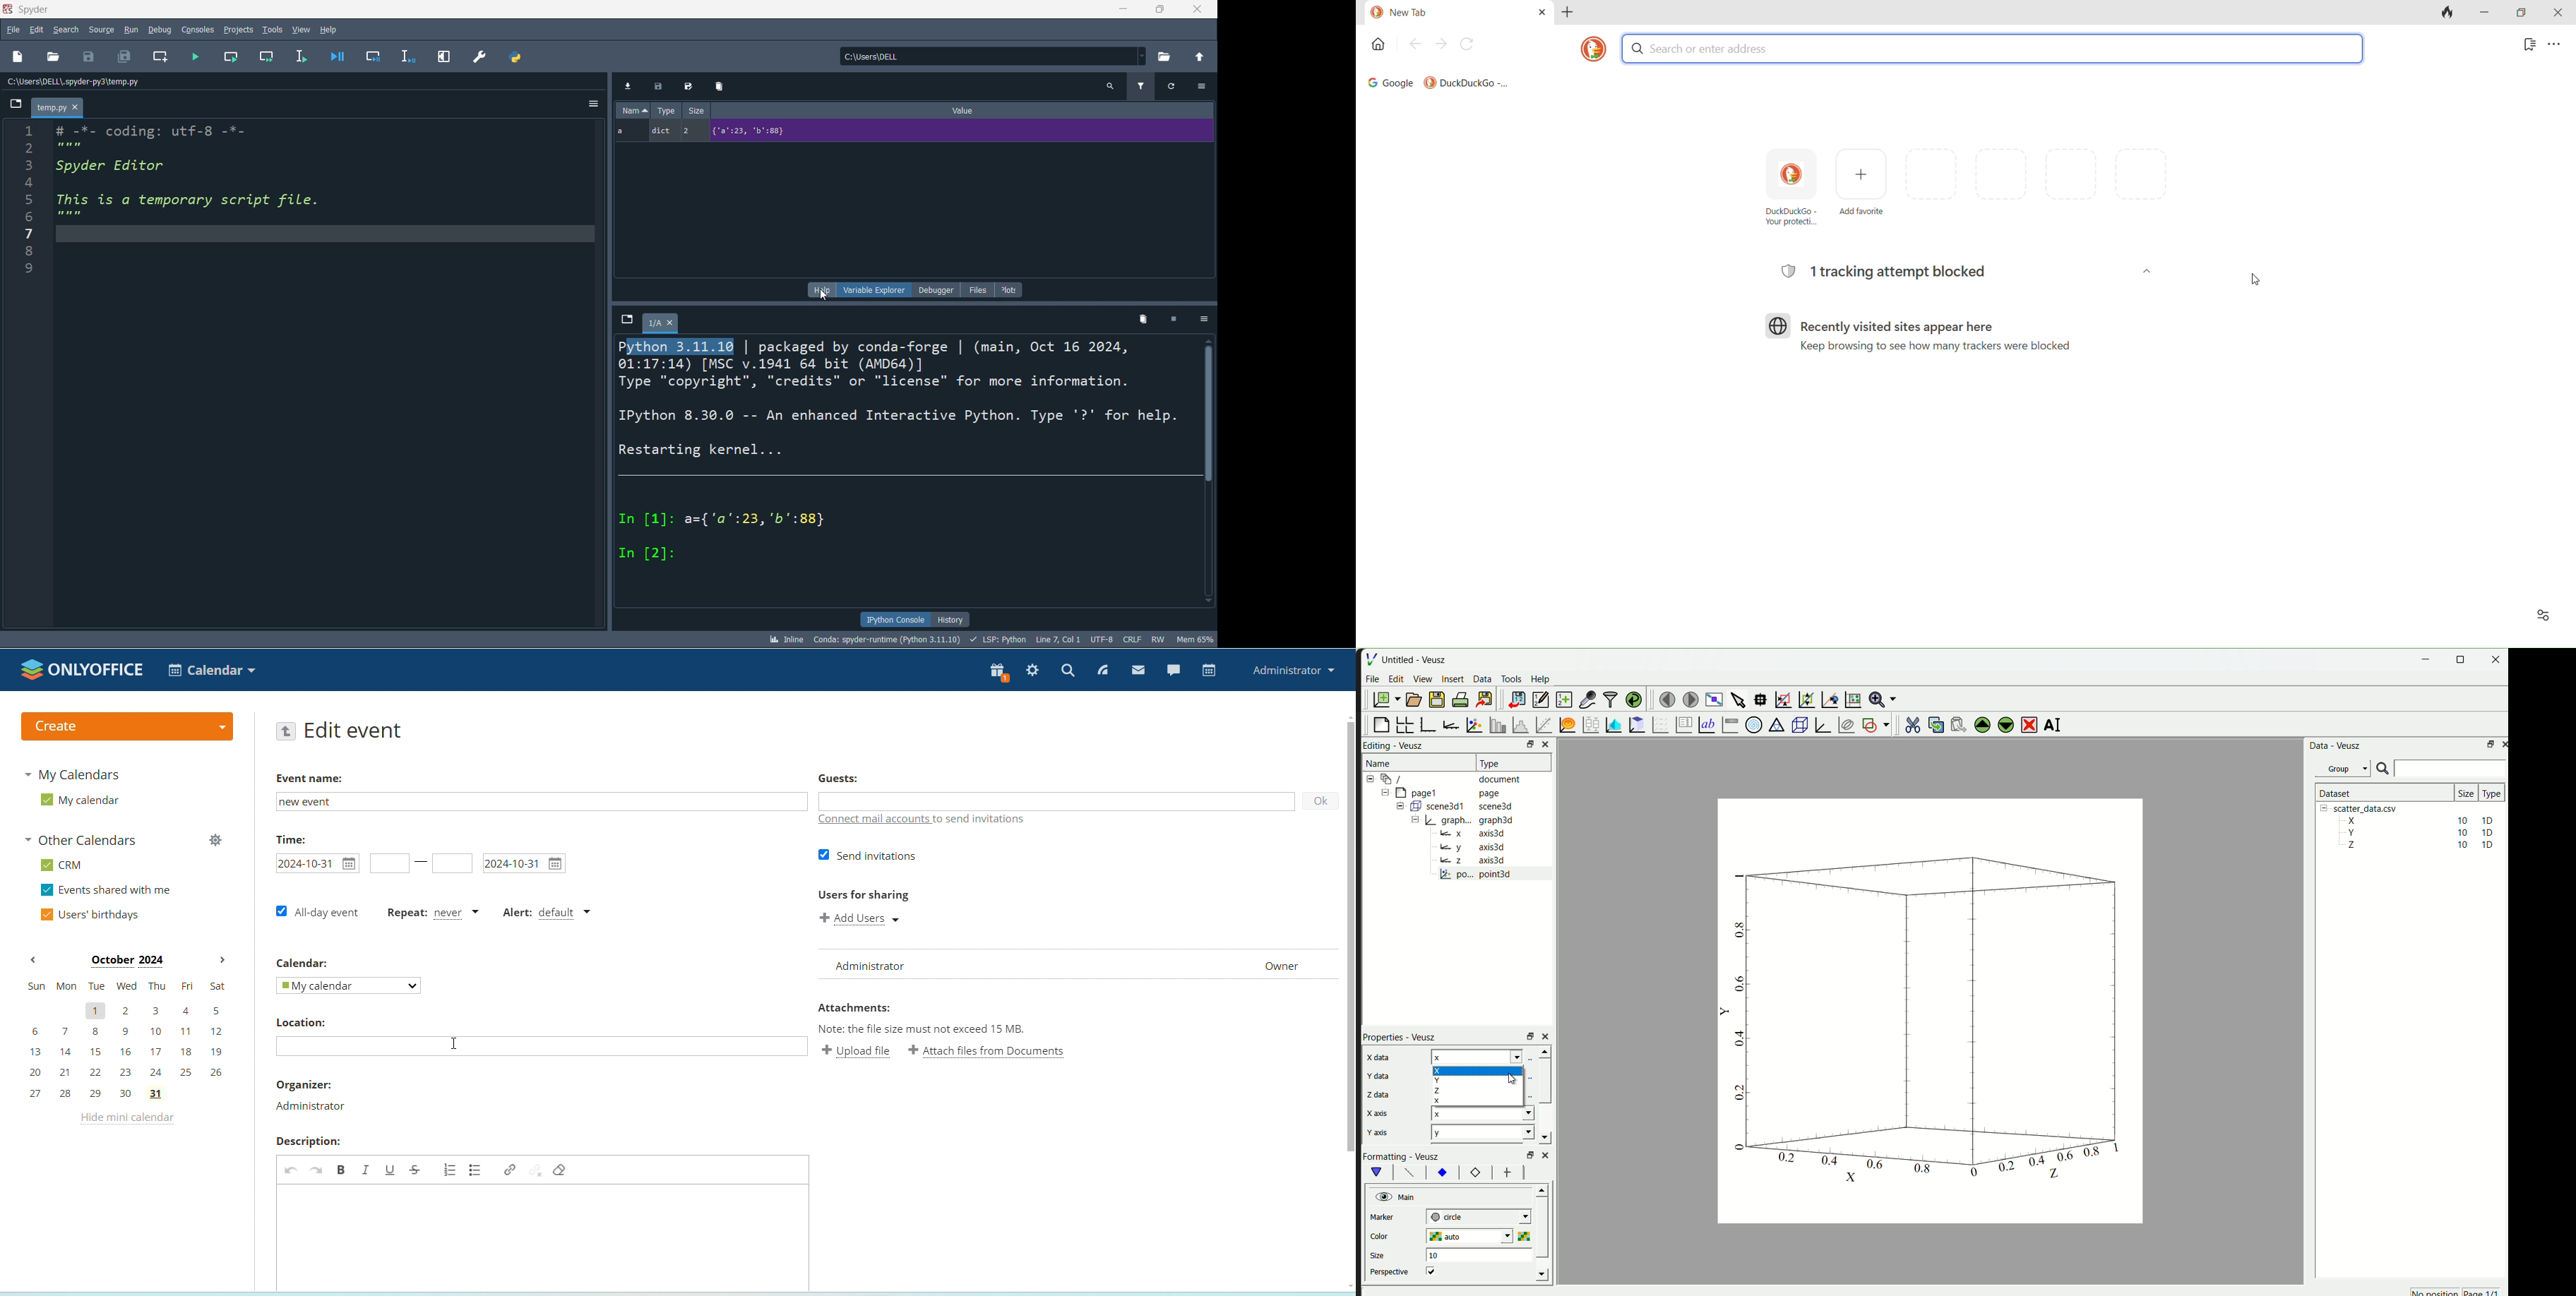 This screenshot has width=2576, height=1316. What do you see at coordinates (1170, 87) in the screenshot?
I see `refresh` at bounding box center [1170, 87].